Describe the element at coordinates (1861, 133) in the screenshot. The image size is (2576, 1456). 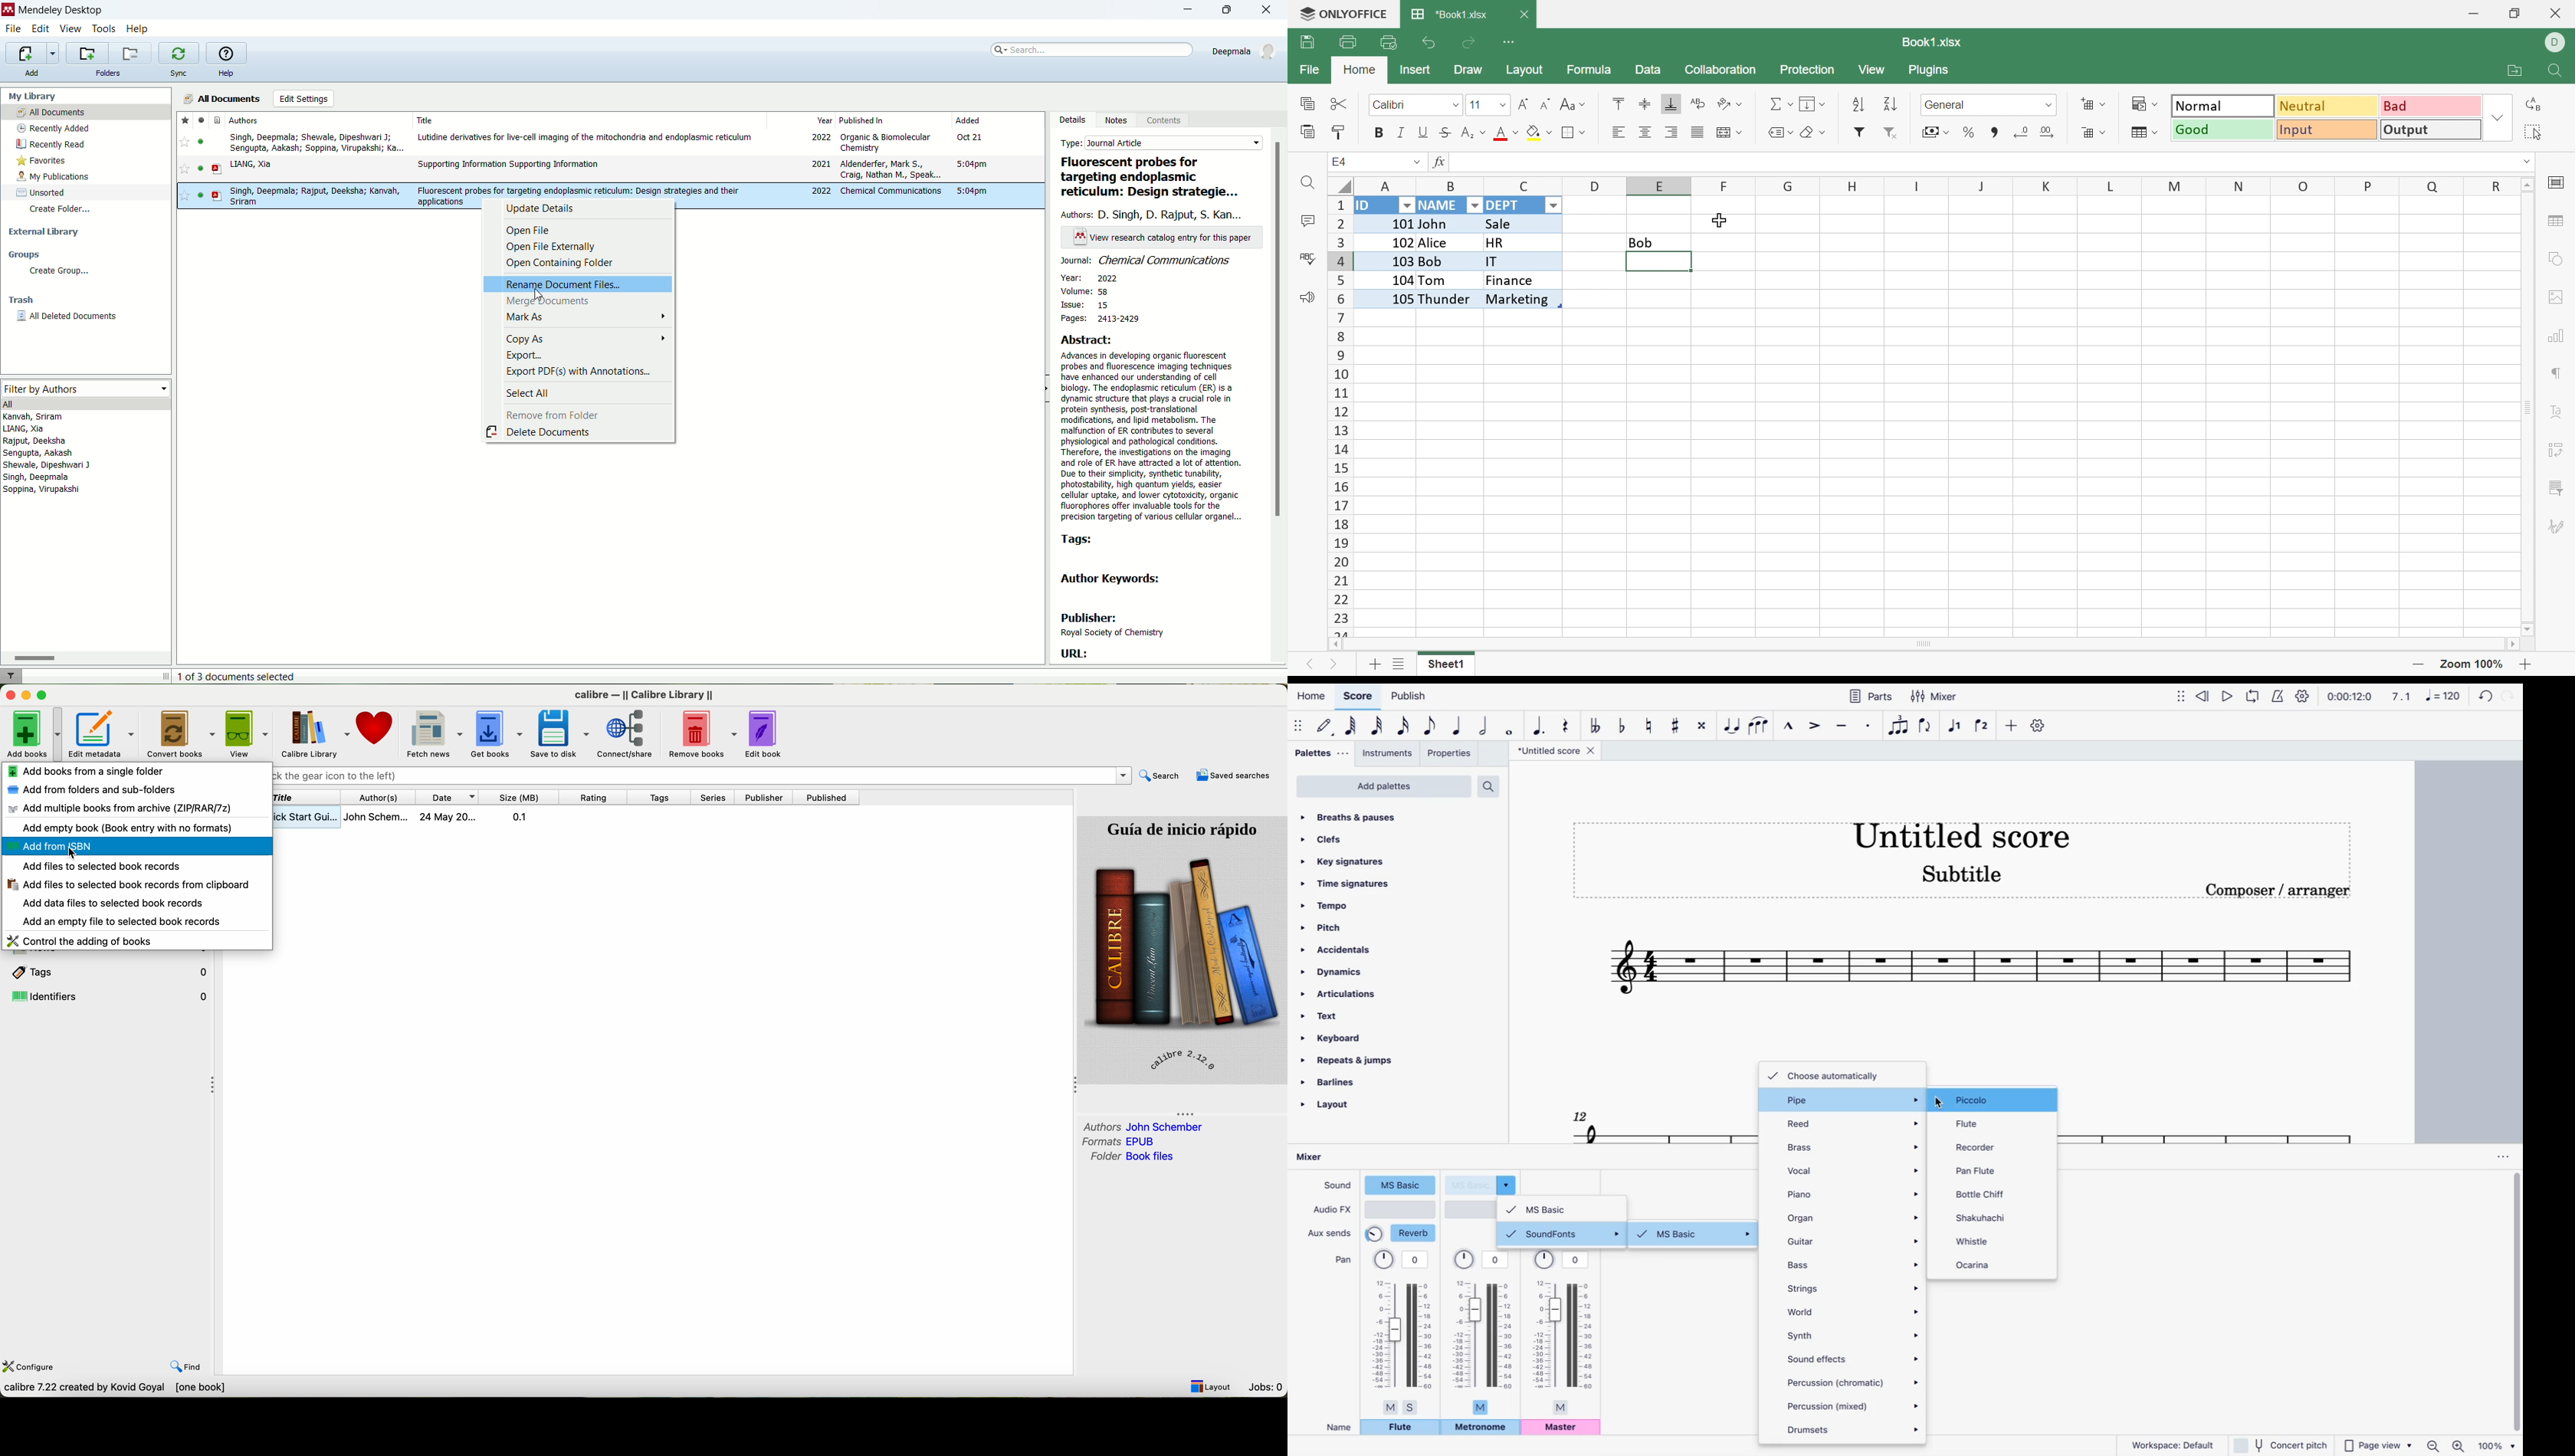
I see `Filter` at that location.